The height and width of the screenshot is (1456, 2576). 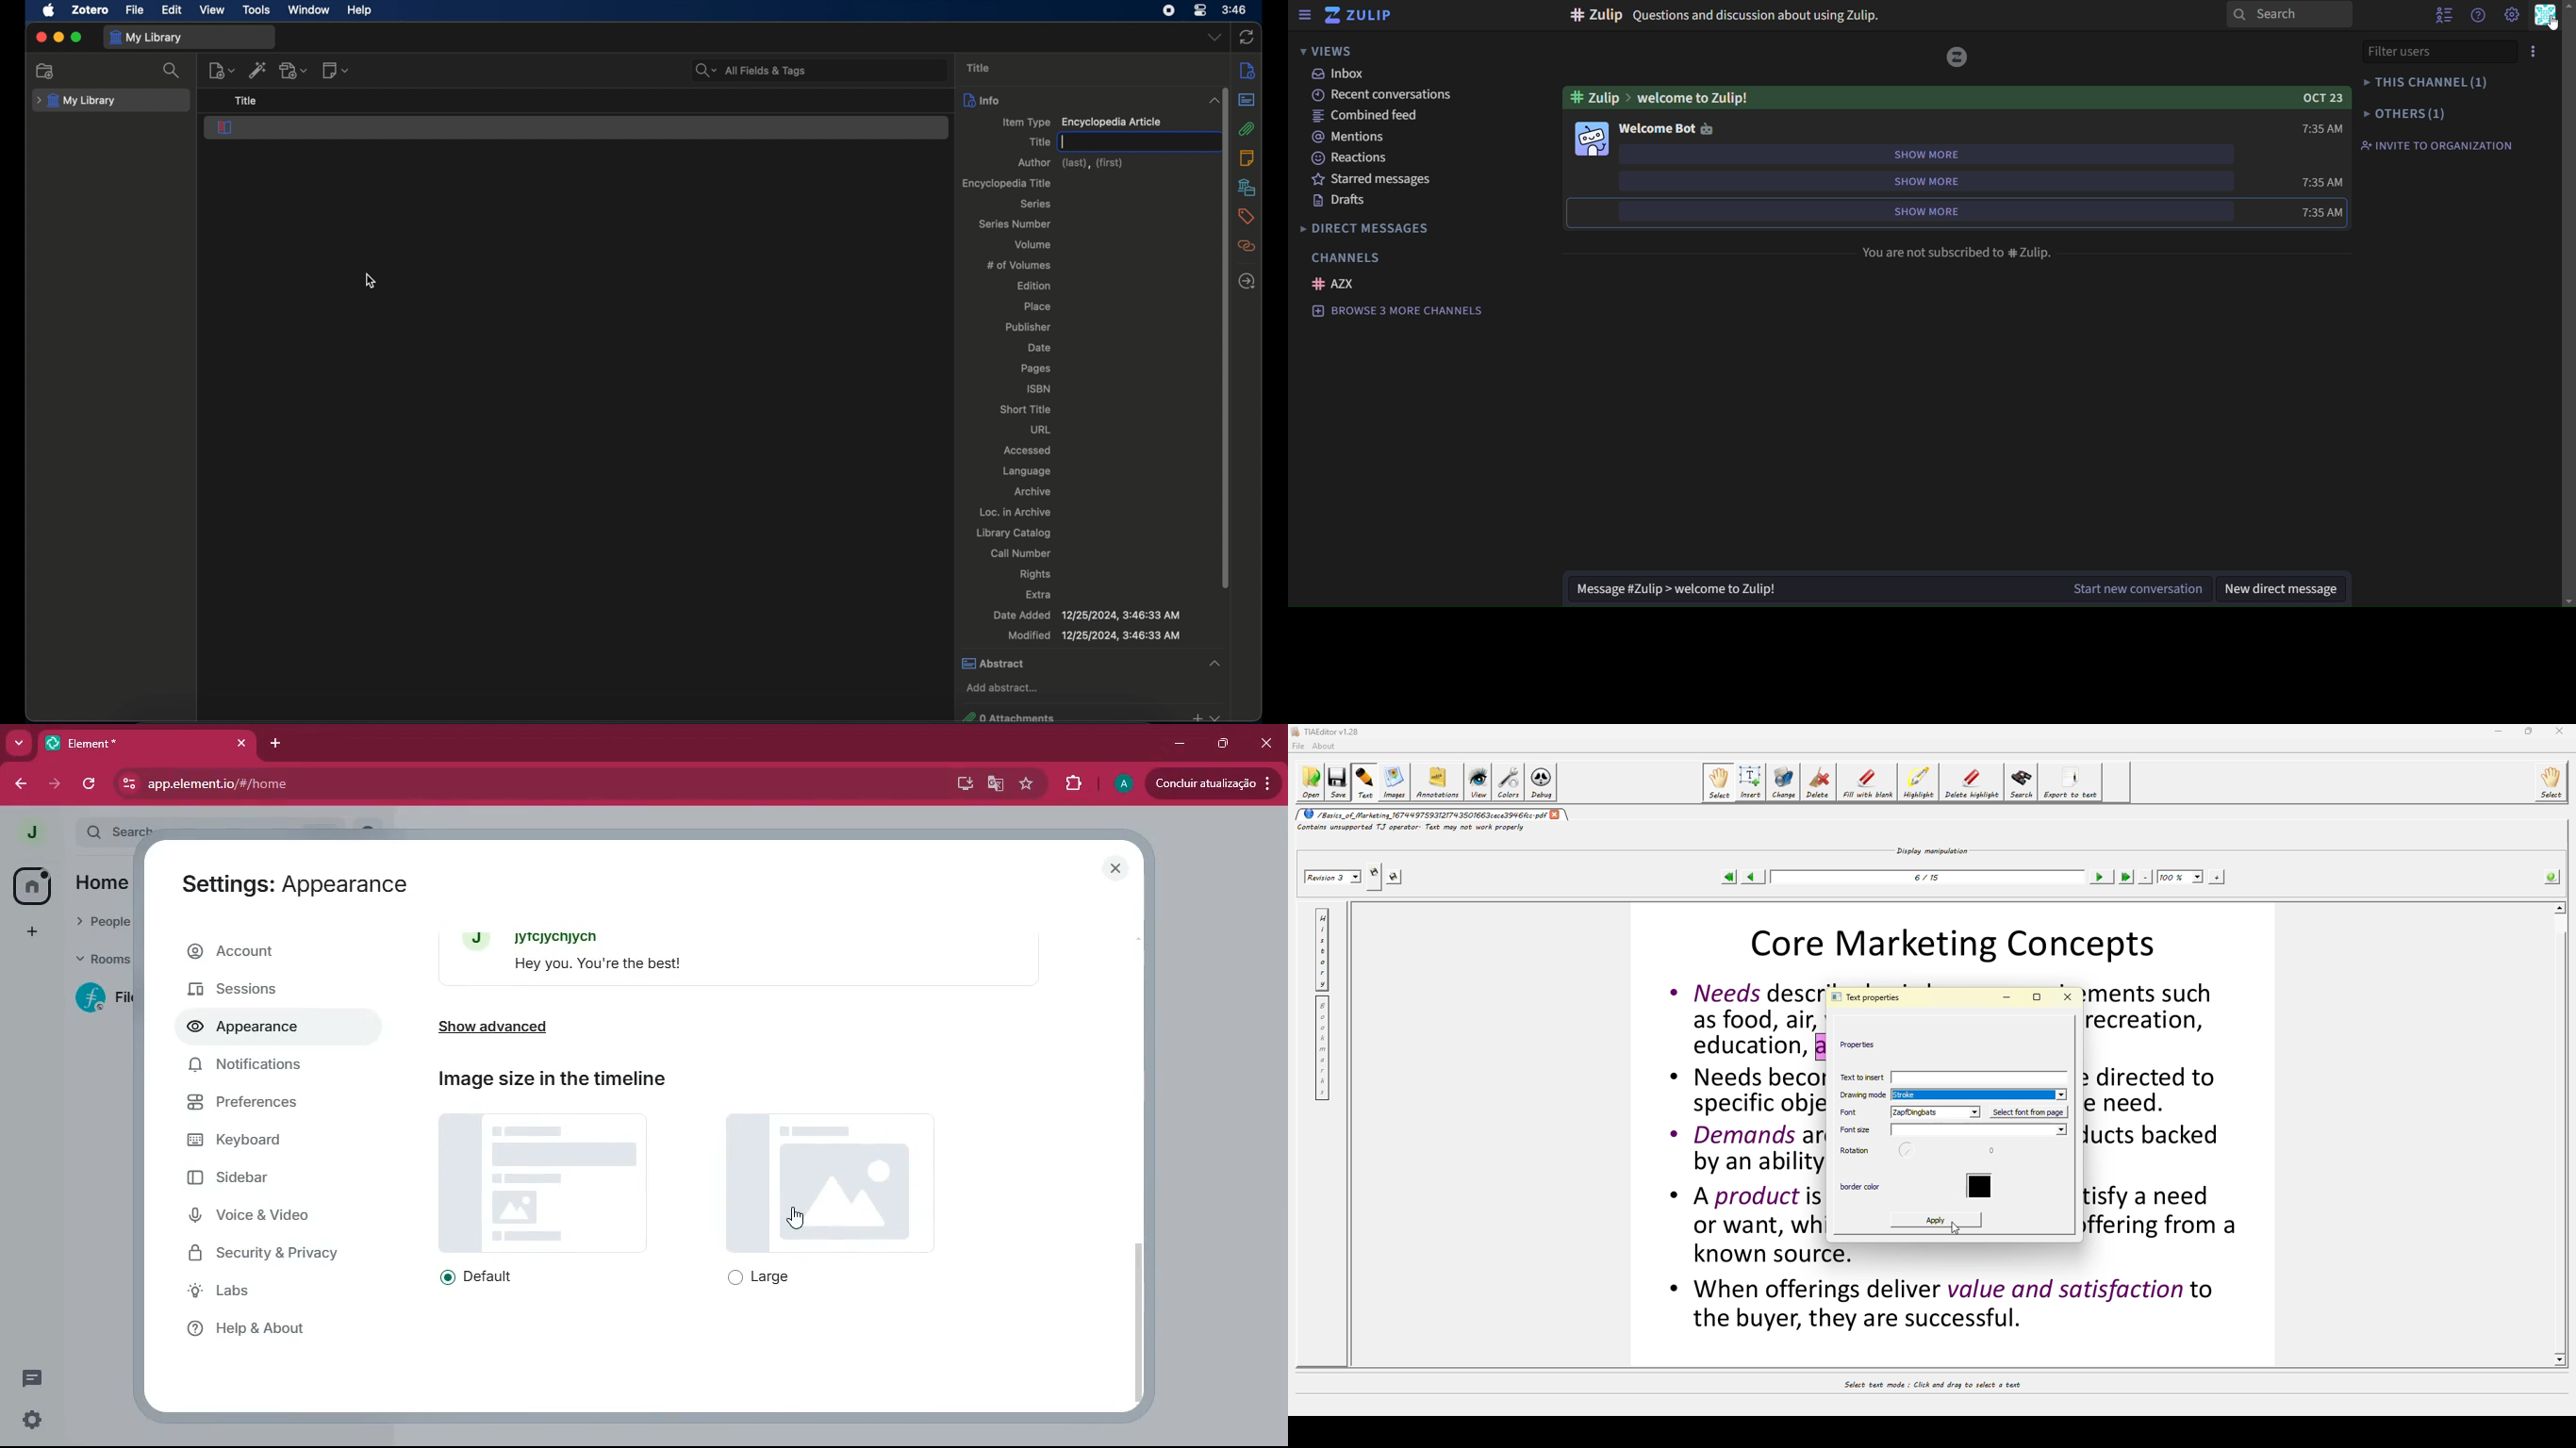 I want to click on starred messages, so click(x=1404, y=181).